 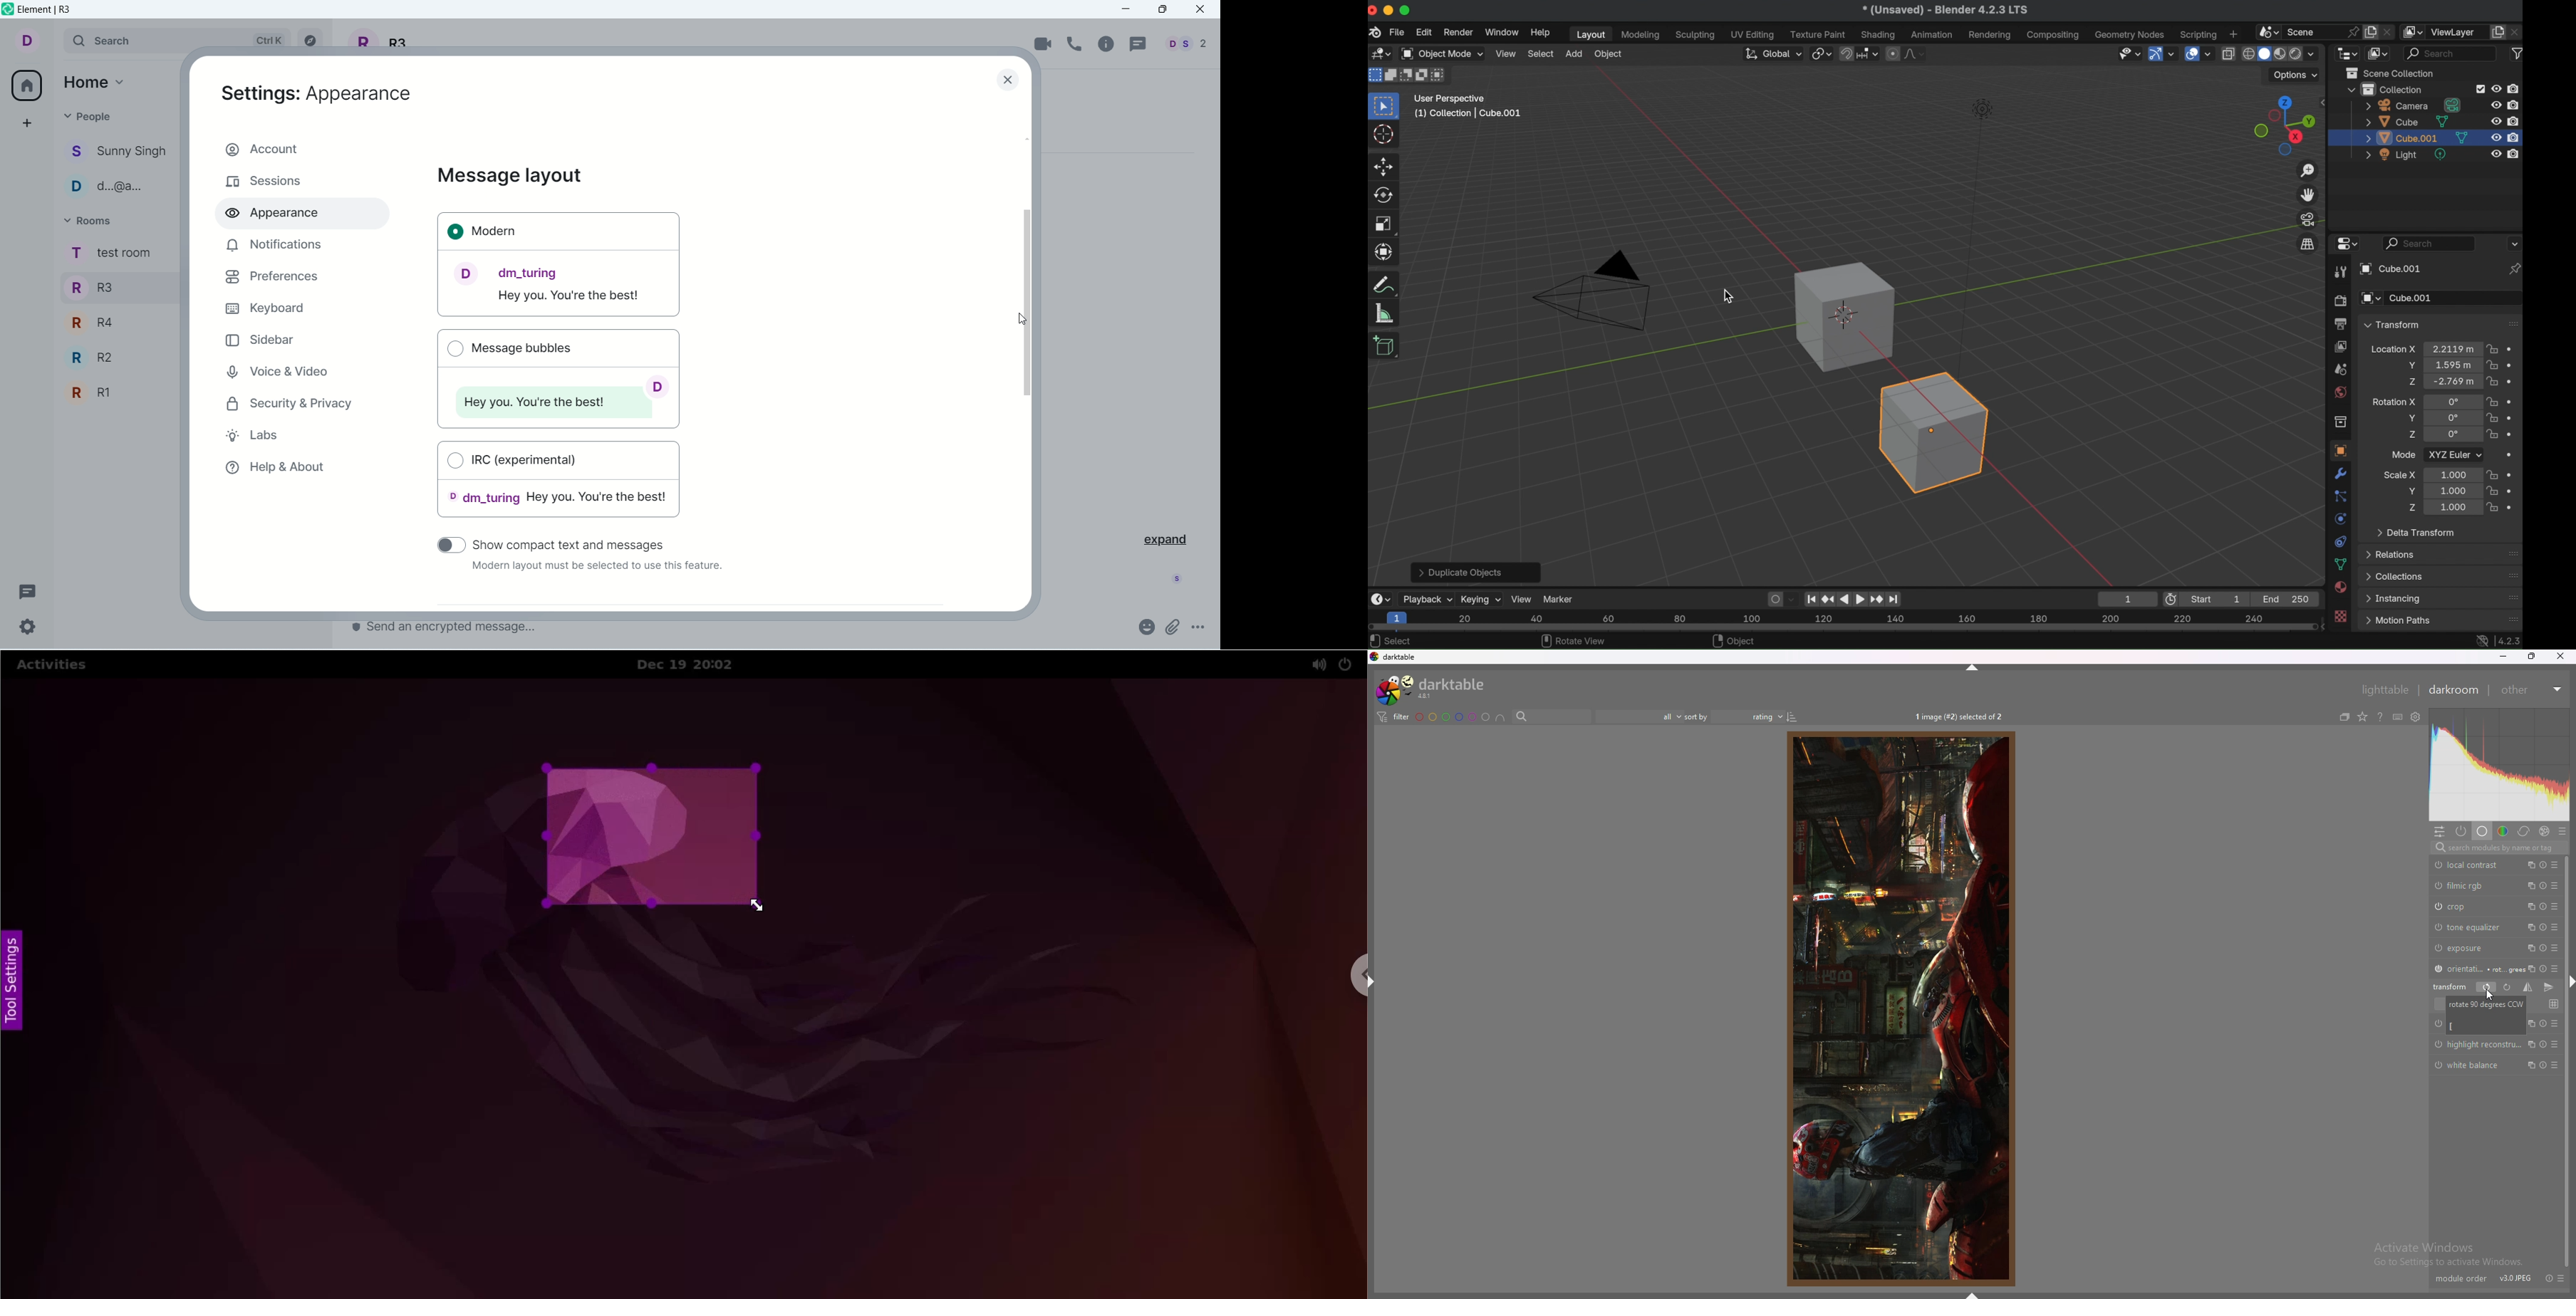 I want to click on Start 1, so click(x=2220, y=599).